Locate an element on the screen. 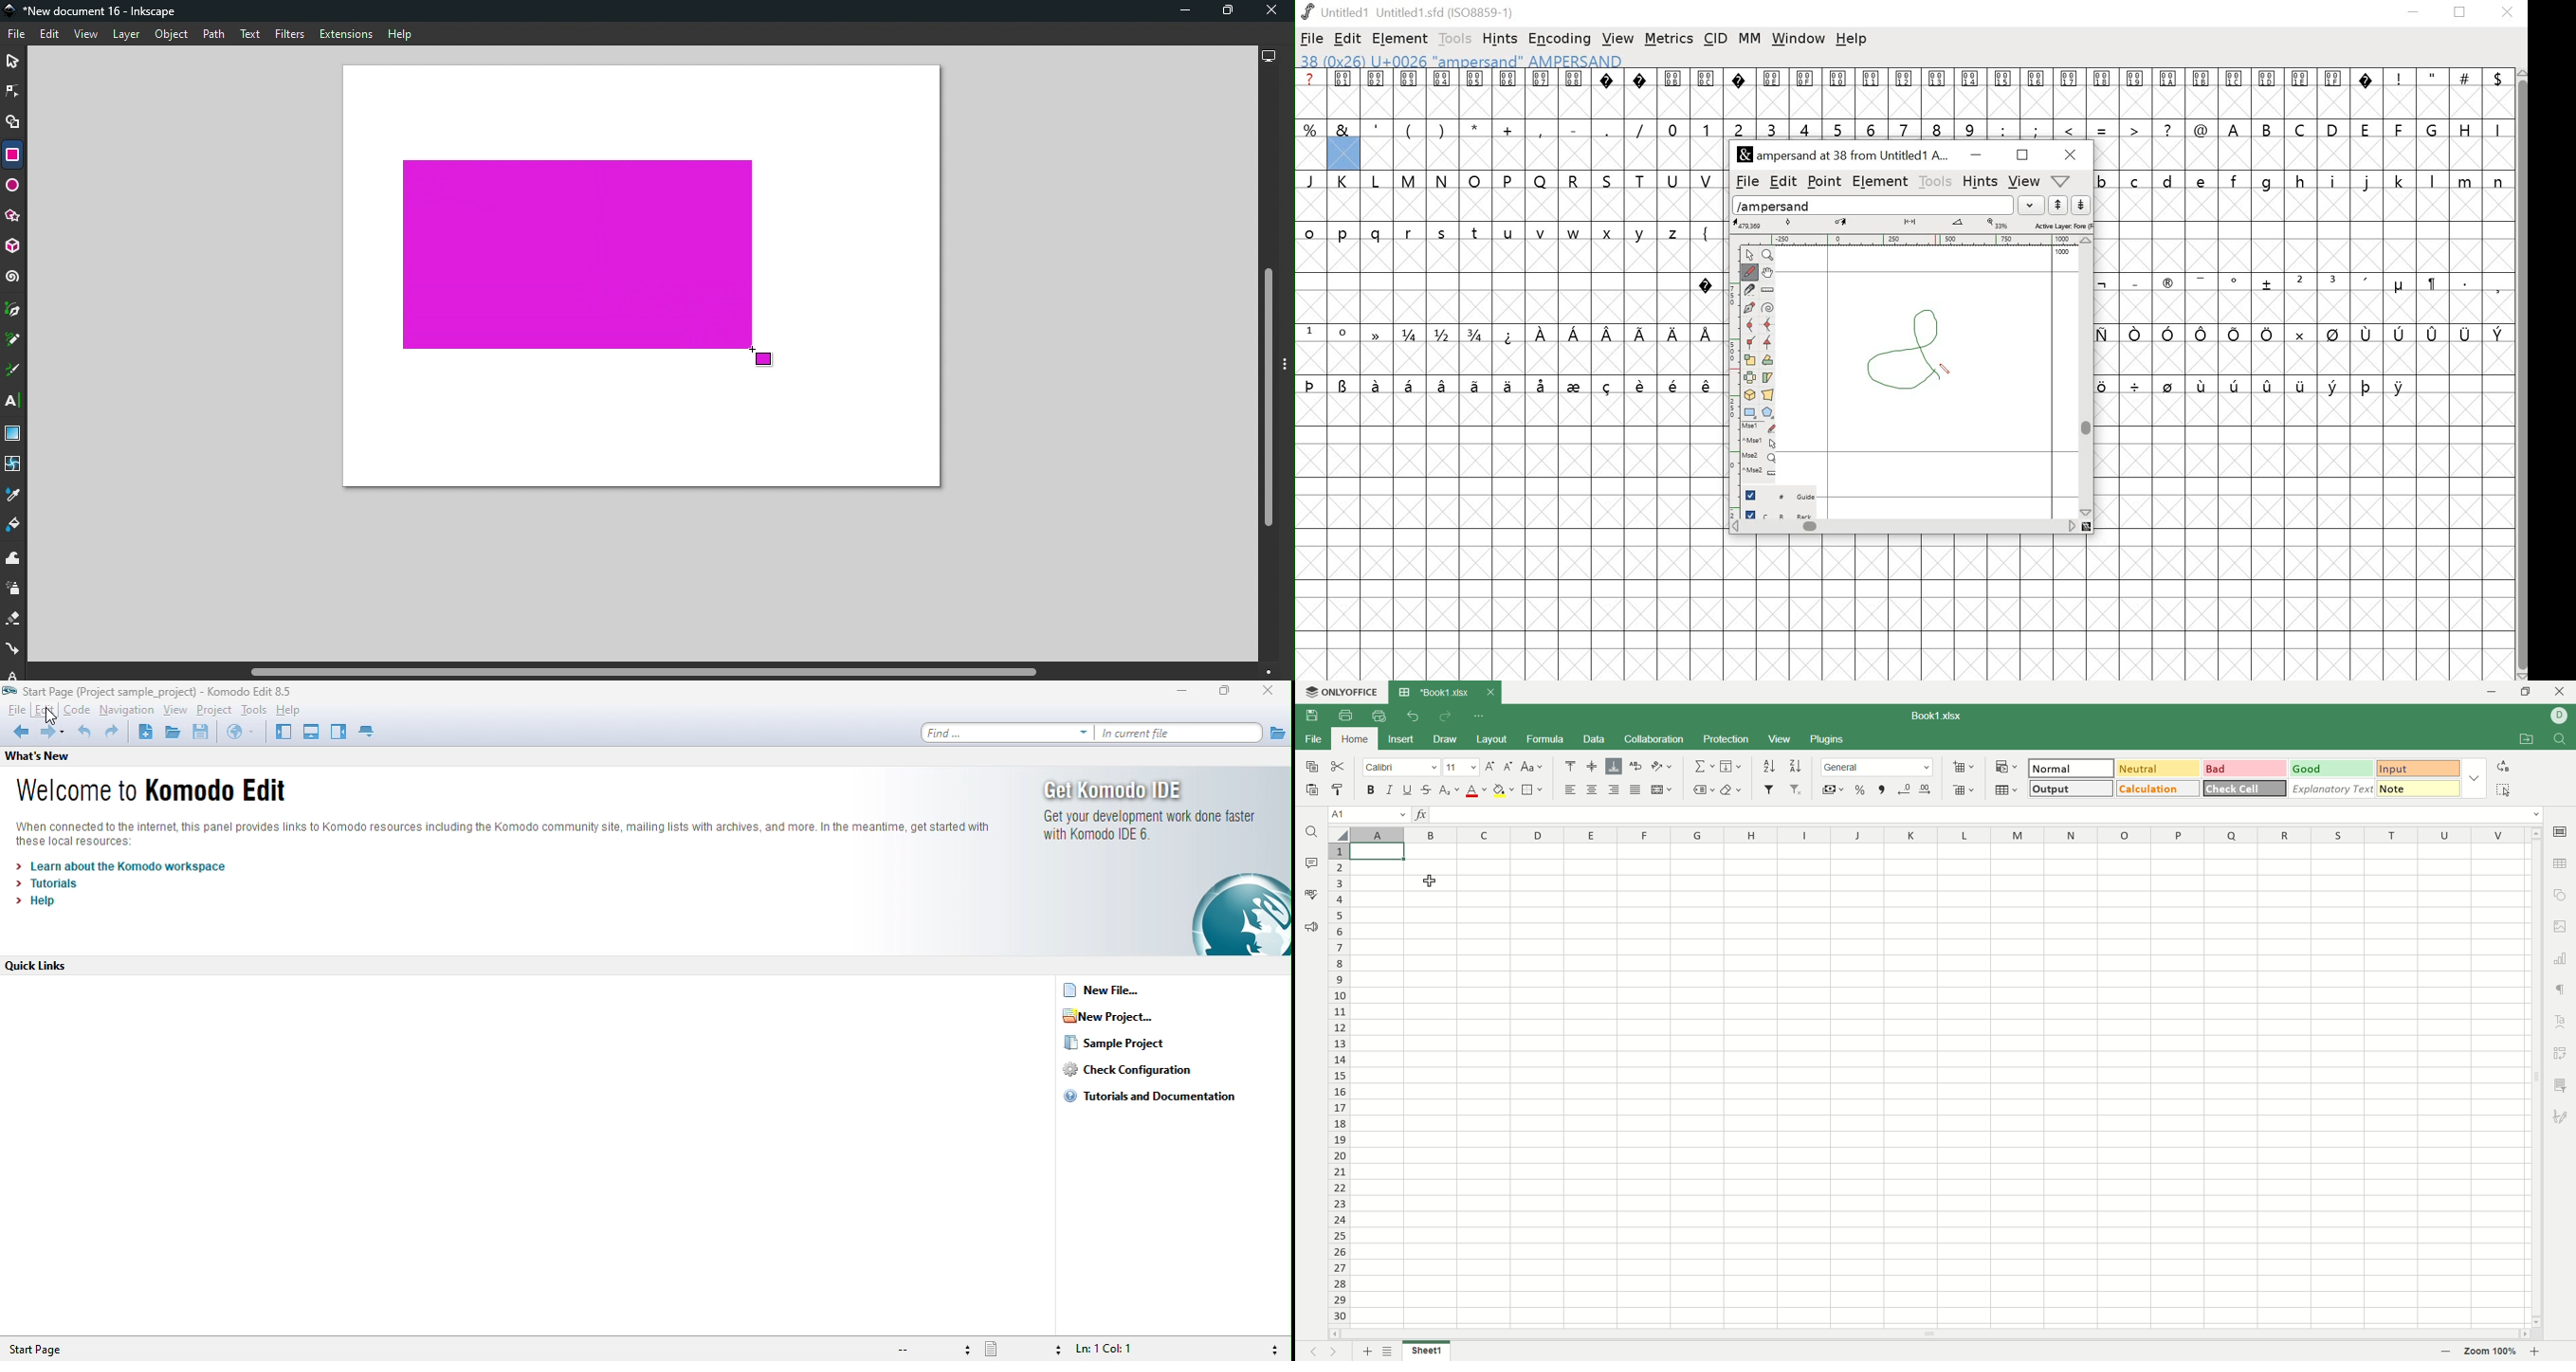 This screenshot has width=2576, height=1372. guide is located at coordinates (2063, 253).